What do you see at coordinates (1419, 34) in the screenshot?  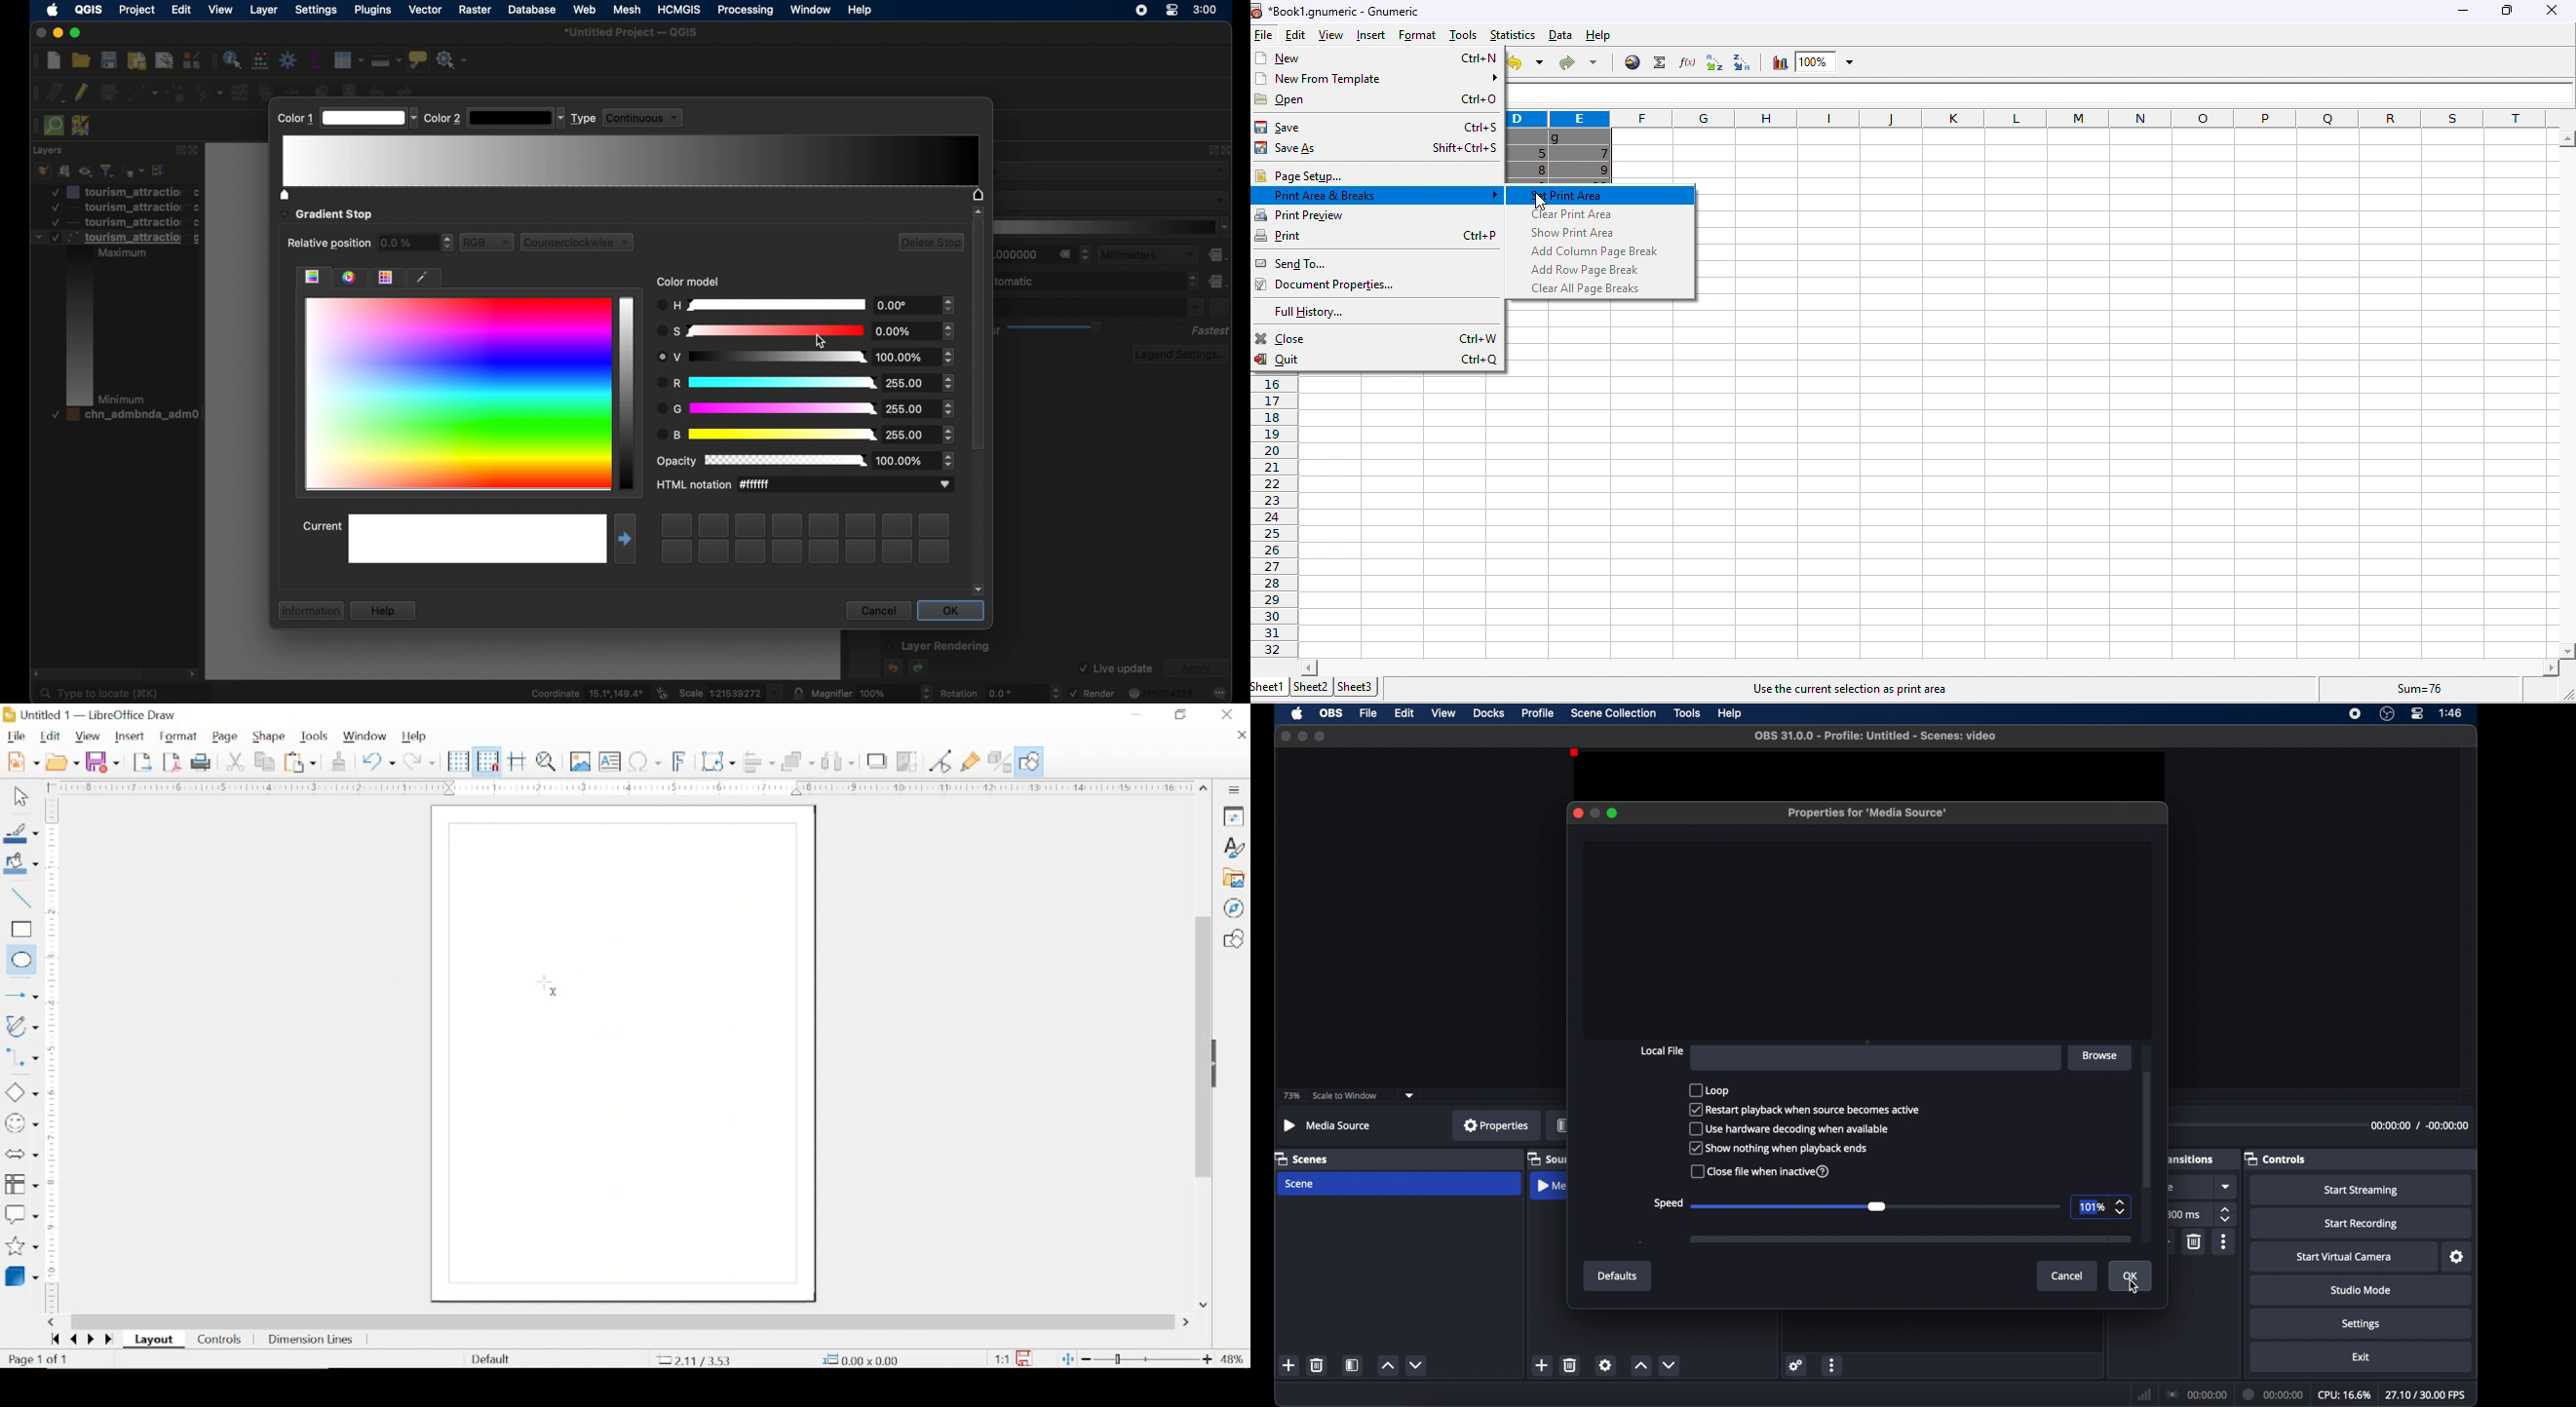 I see `format` at bounding box center [1419, 34].